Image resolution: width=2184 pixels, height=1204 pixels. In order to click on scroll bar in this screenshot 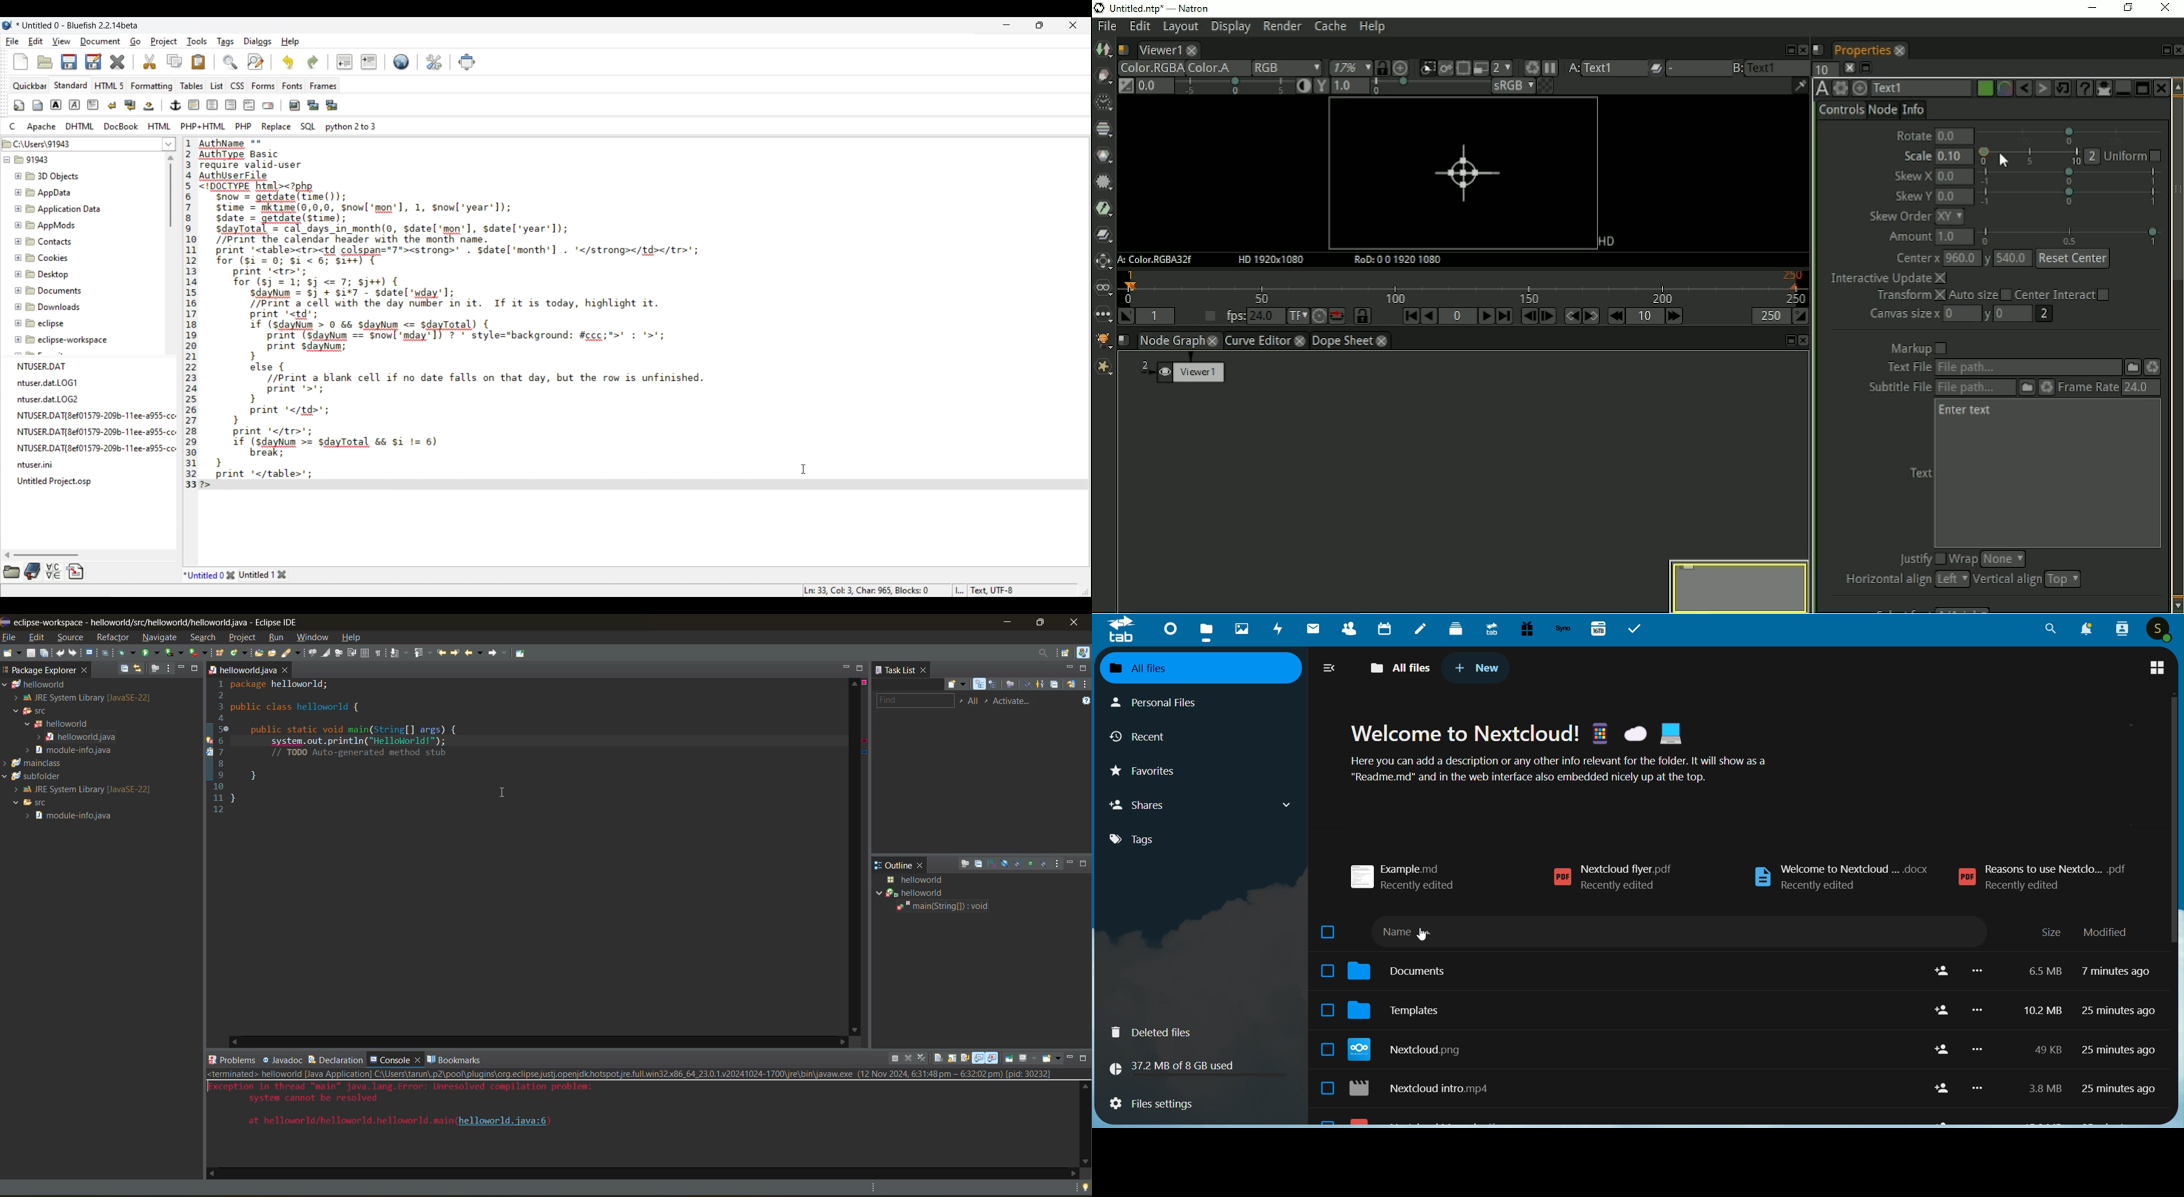, I will do `click(2174, 822)`.